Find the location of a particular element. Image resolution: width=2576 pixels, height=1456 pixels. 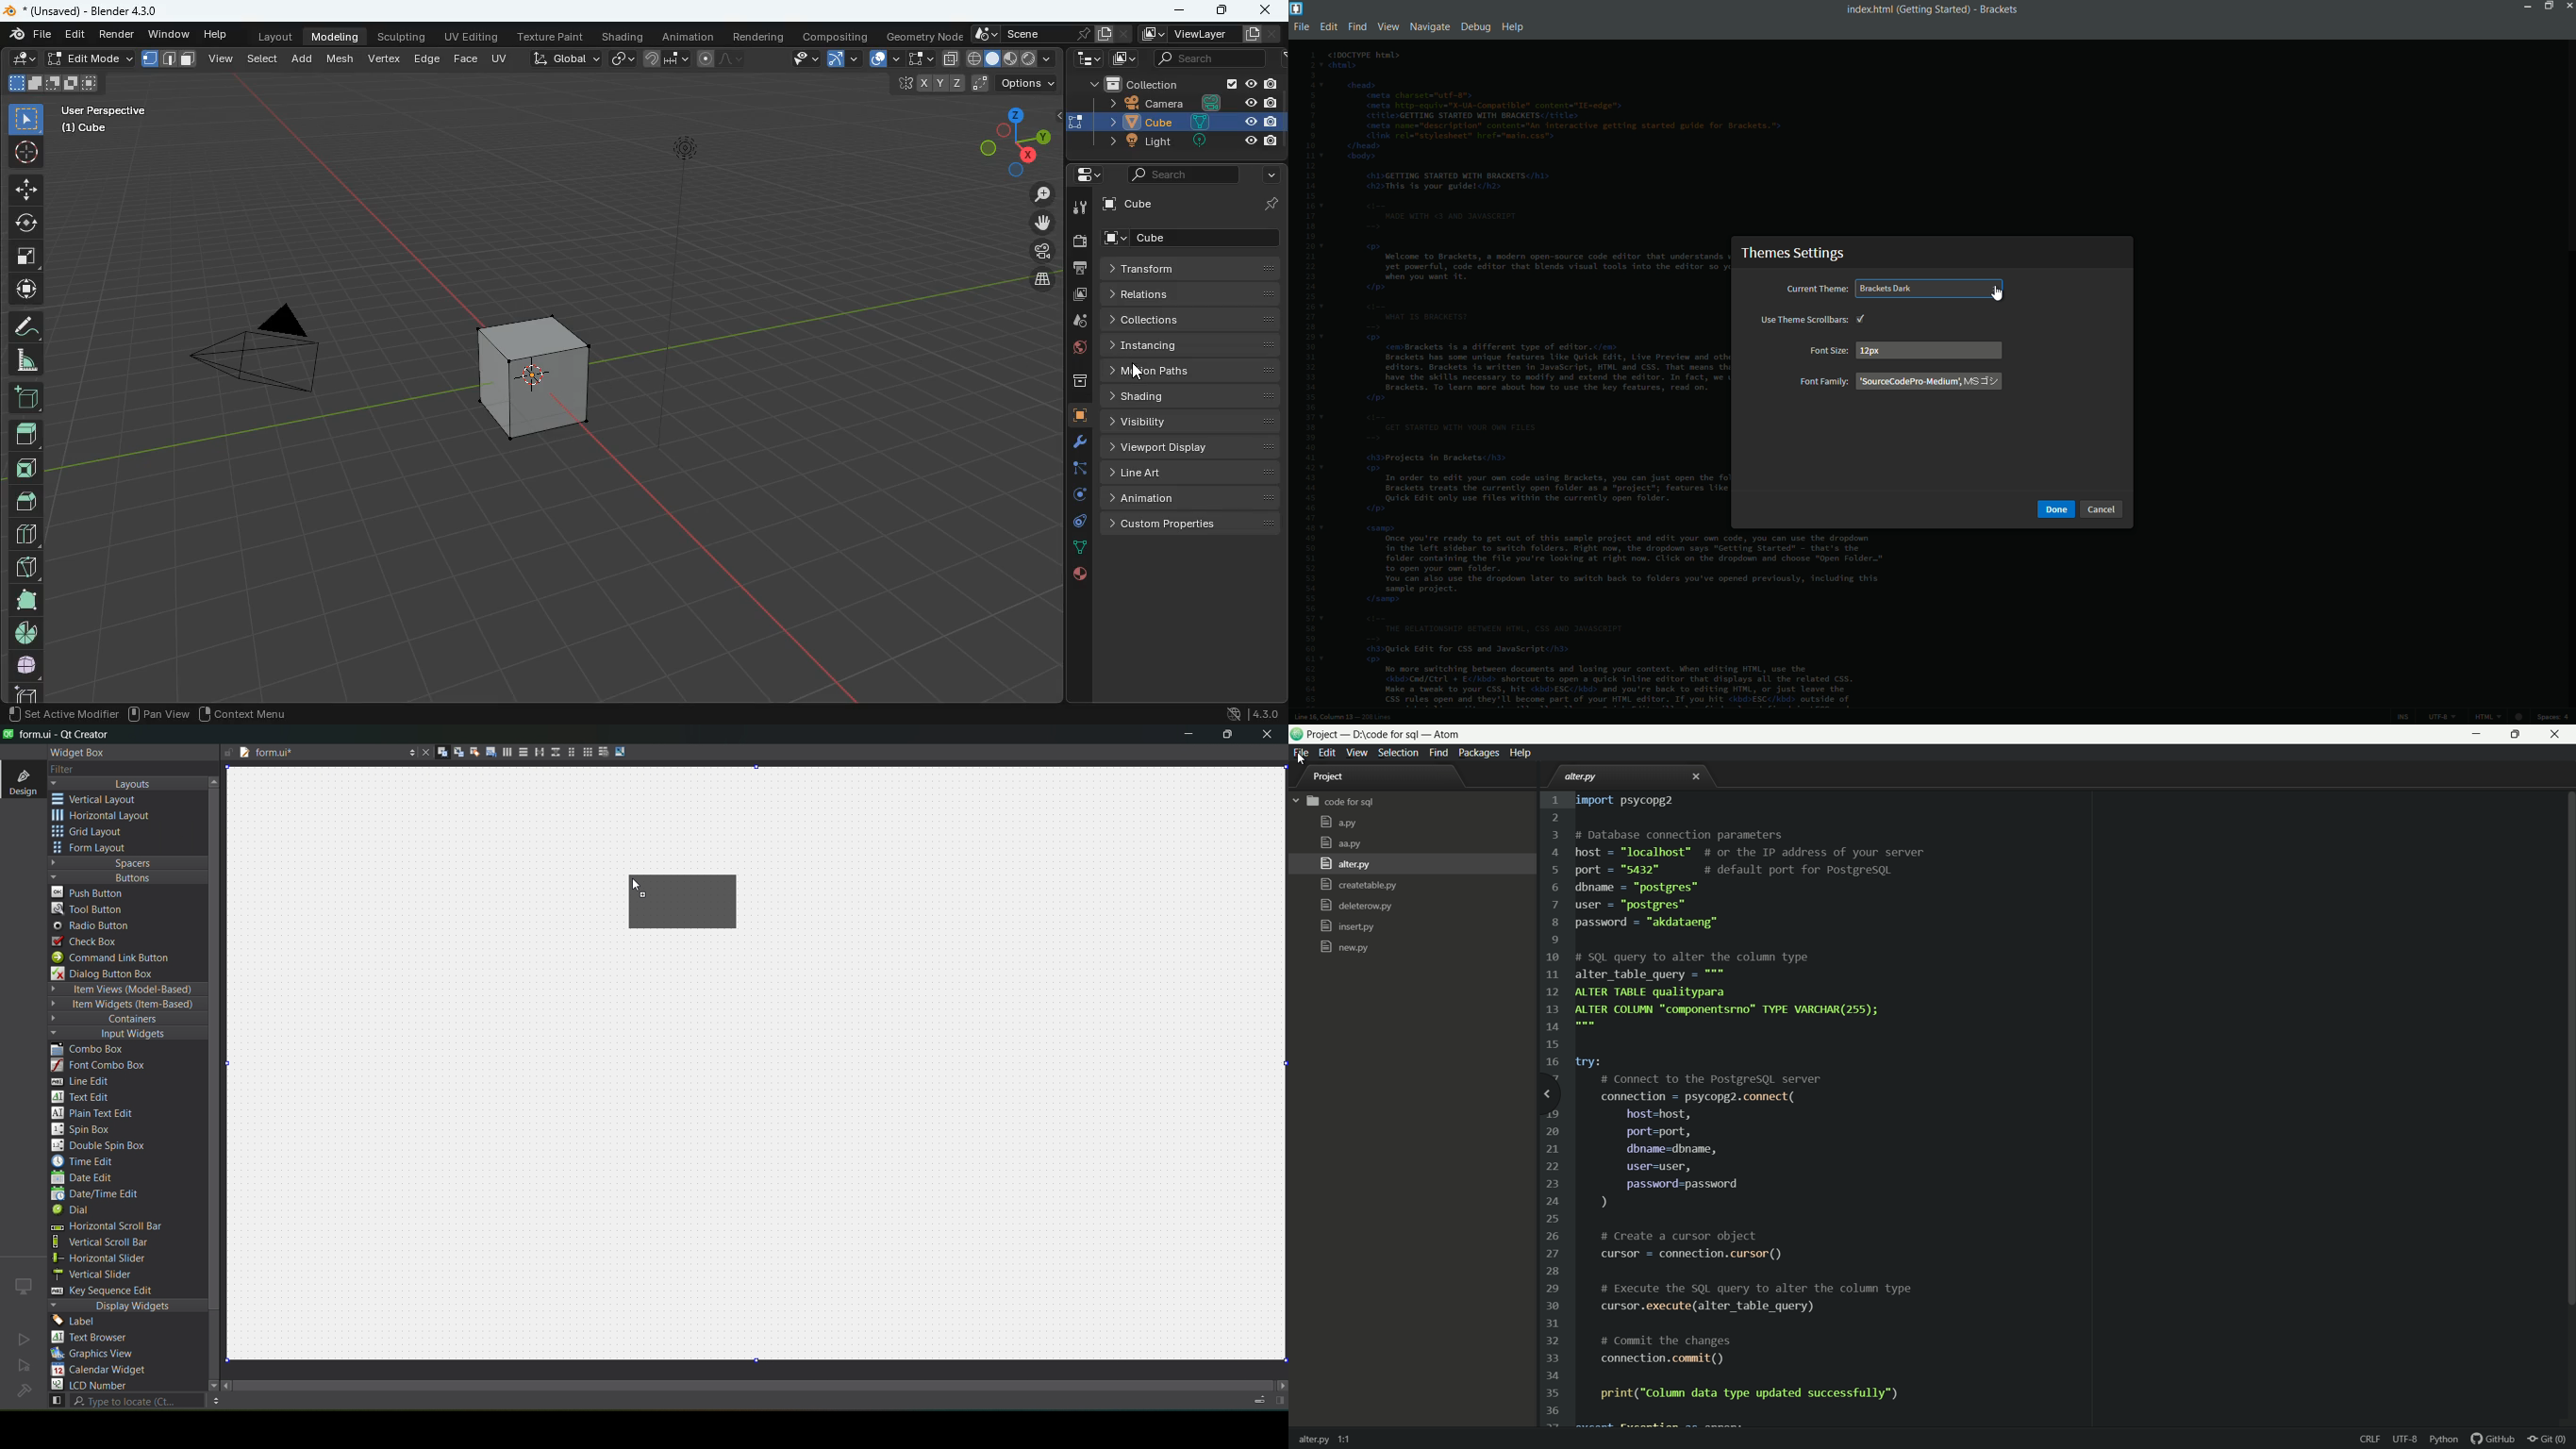

theme settings is located at coordinates (1791, 254).